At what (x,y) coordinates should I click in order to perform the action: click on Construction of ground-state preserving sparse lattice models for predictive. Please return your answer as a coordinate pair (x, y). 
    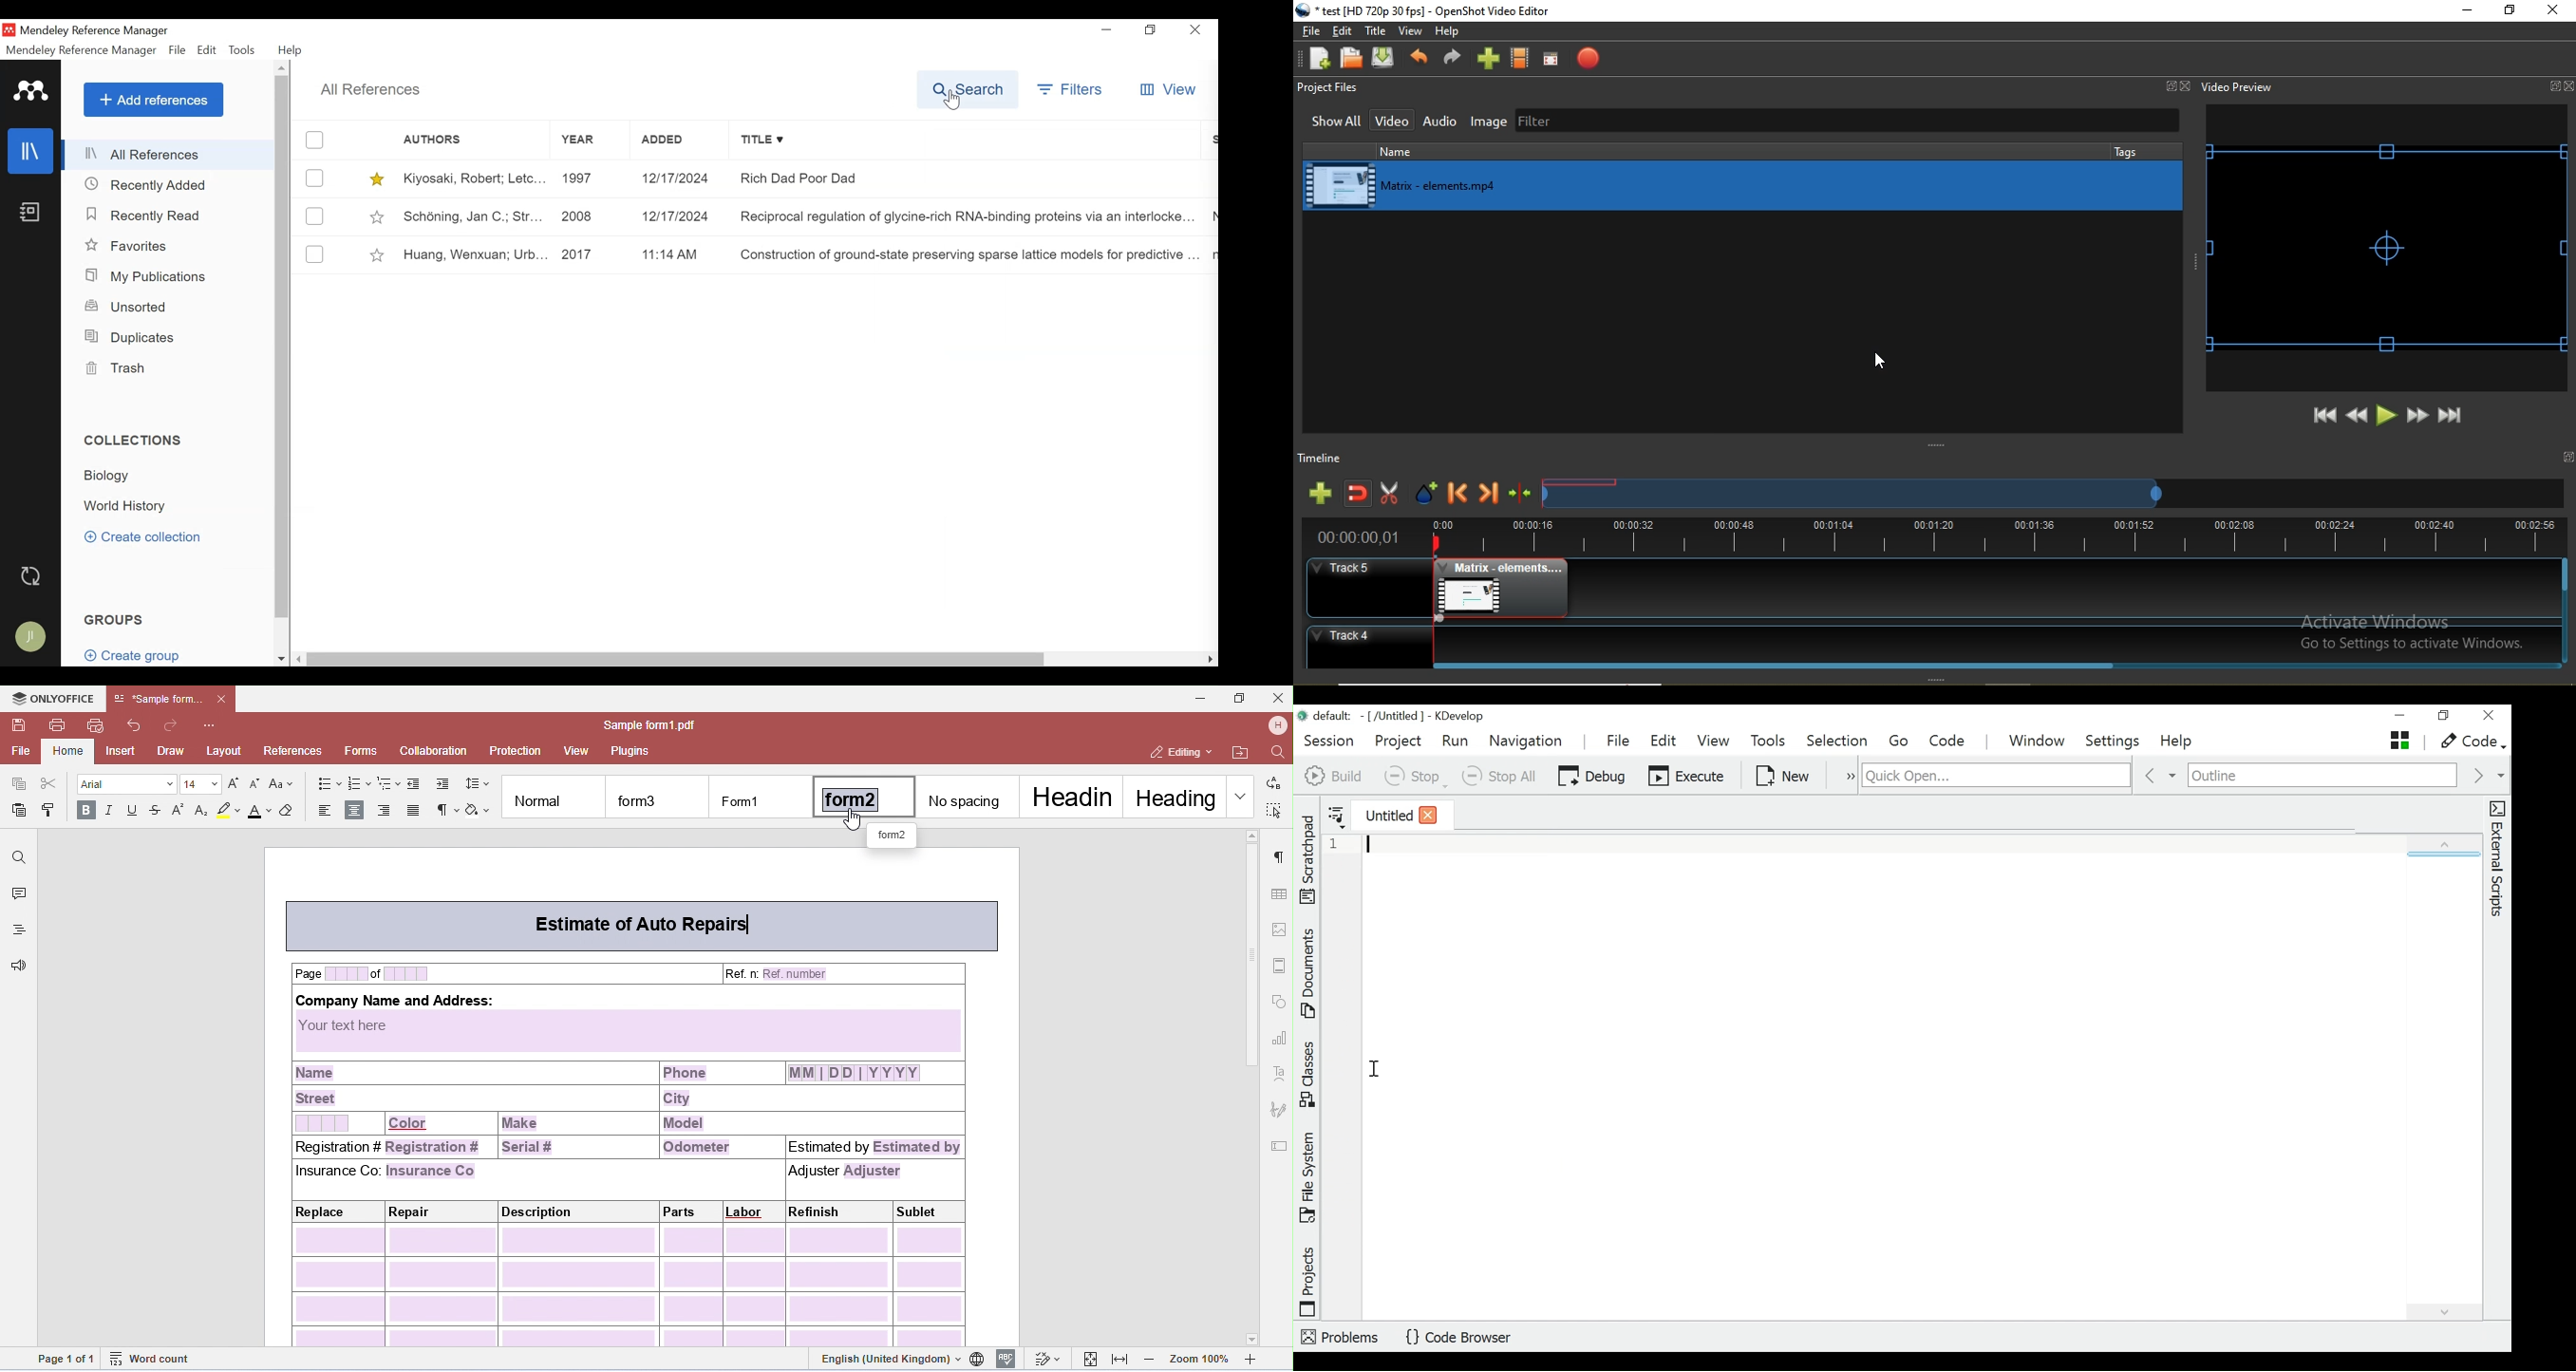
    Looking at the image, I should click on (967, 256).